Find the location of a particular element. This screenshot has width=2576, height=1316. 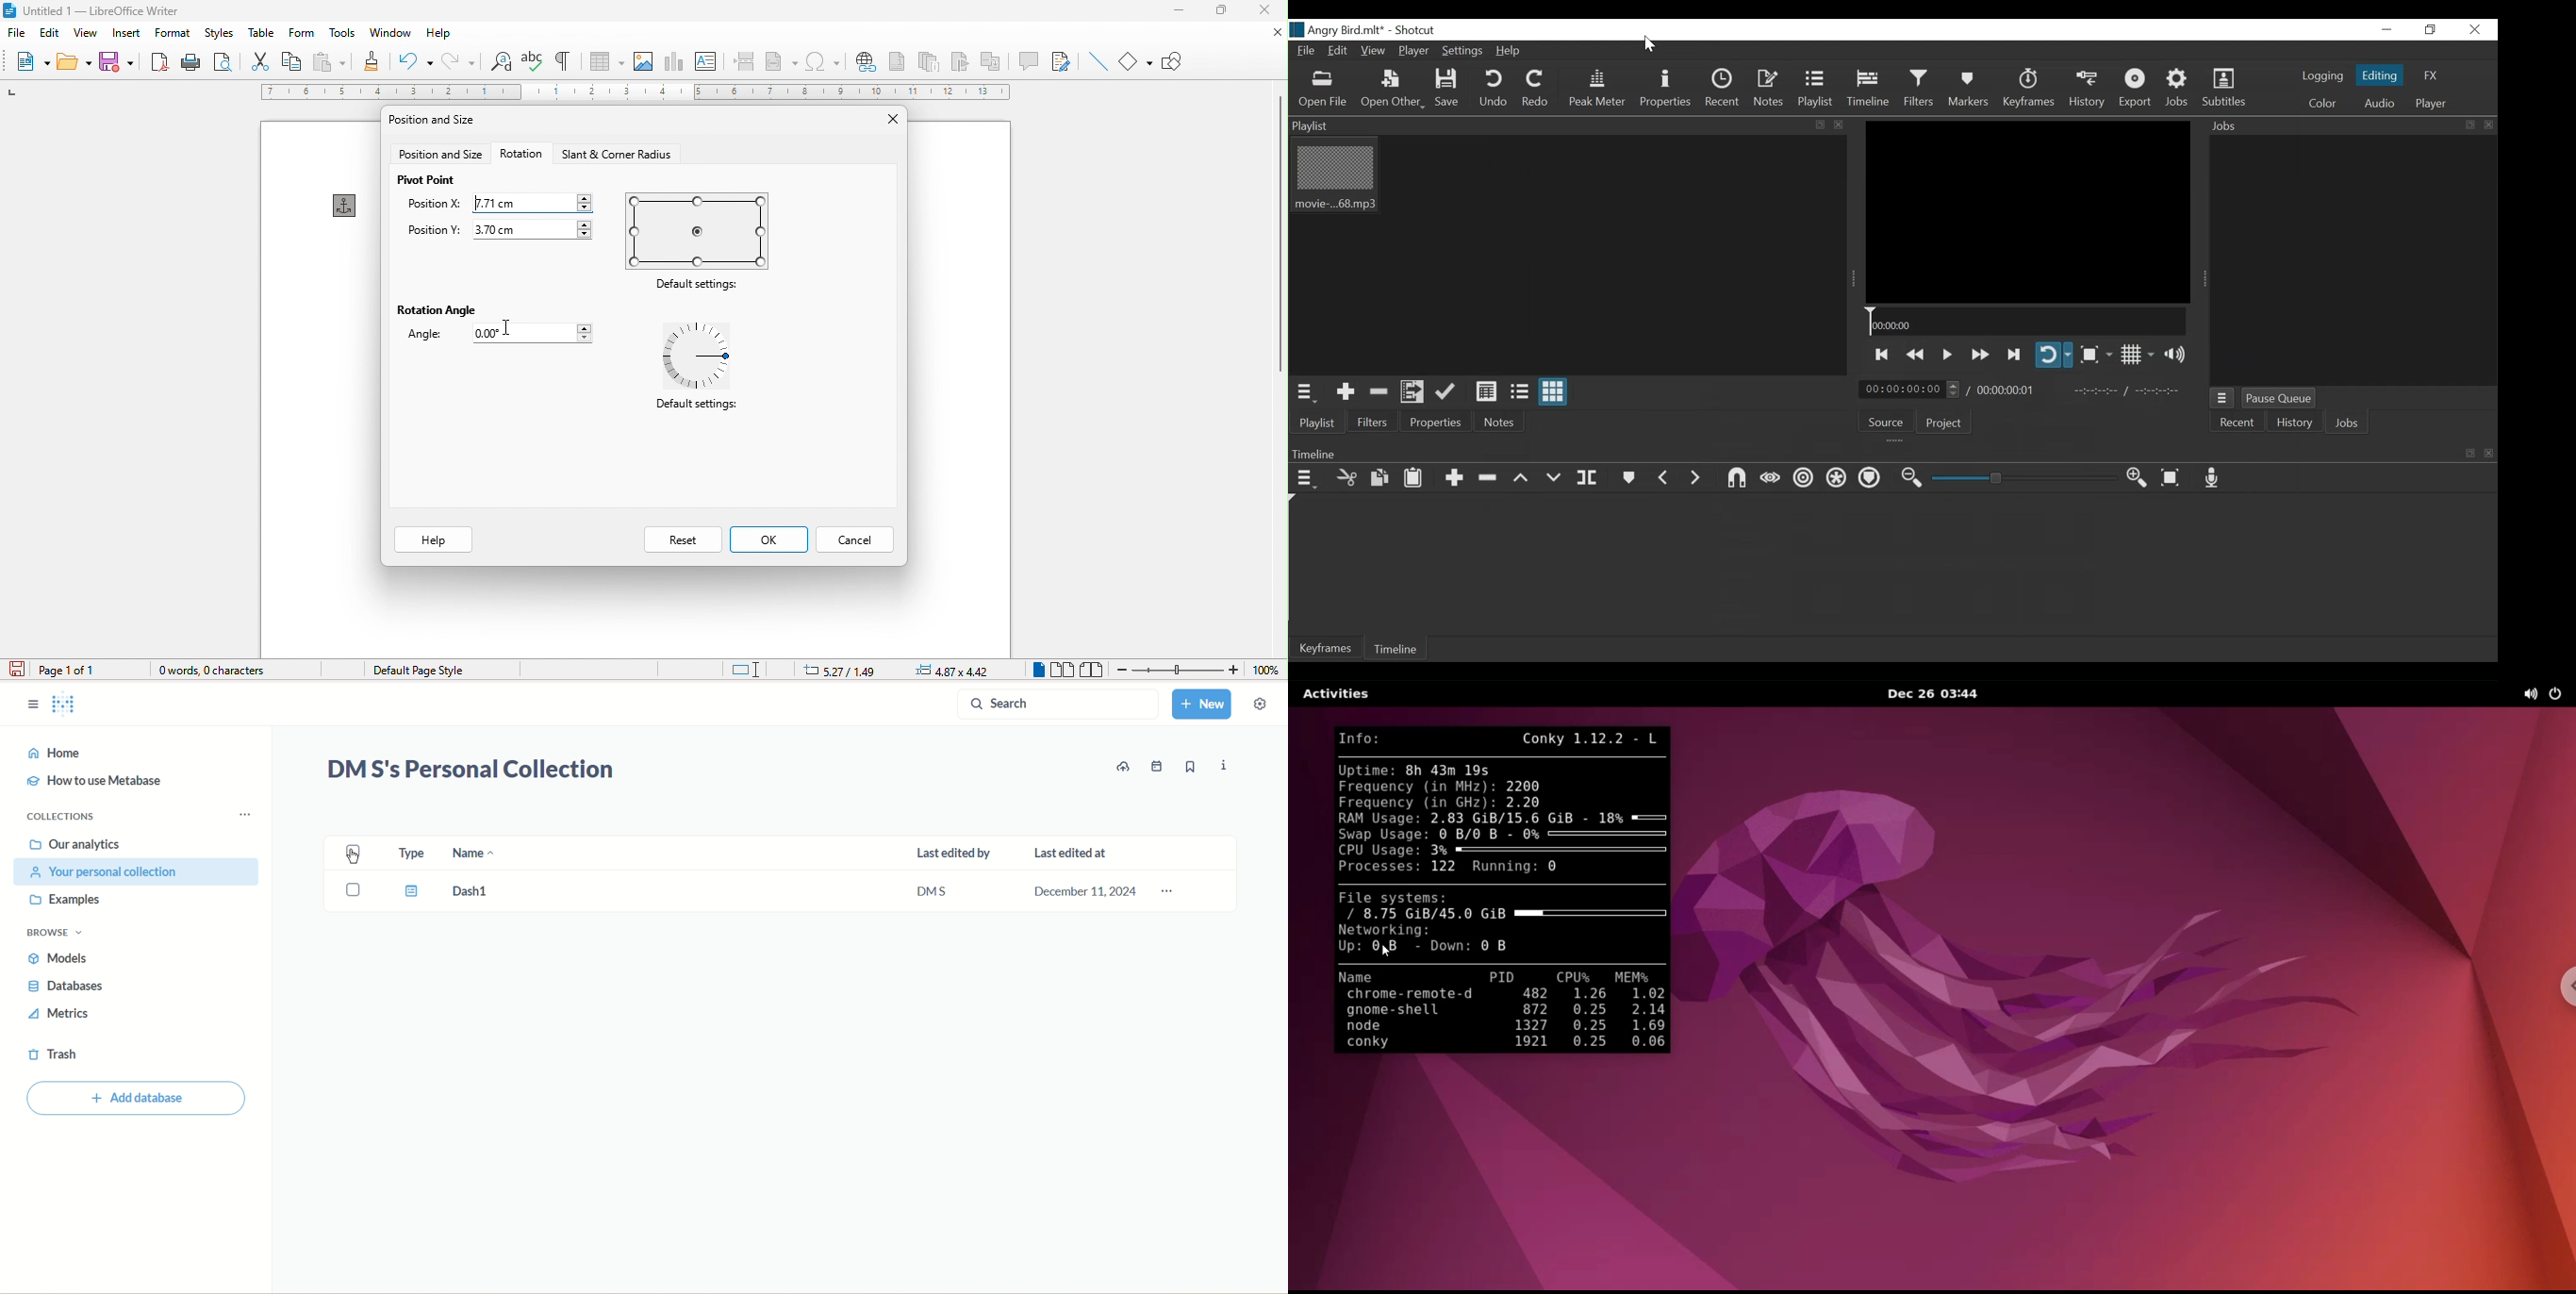

basic shapes is located at coordinates (1137, 60).